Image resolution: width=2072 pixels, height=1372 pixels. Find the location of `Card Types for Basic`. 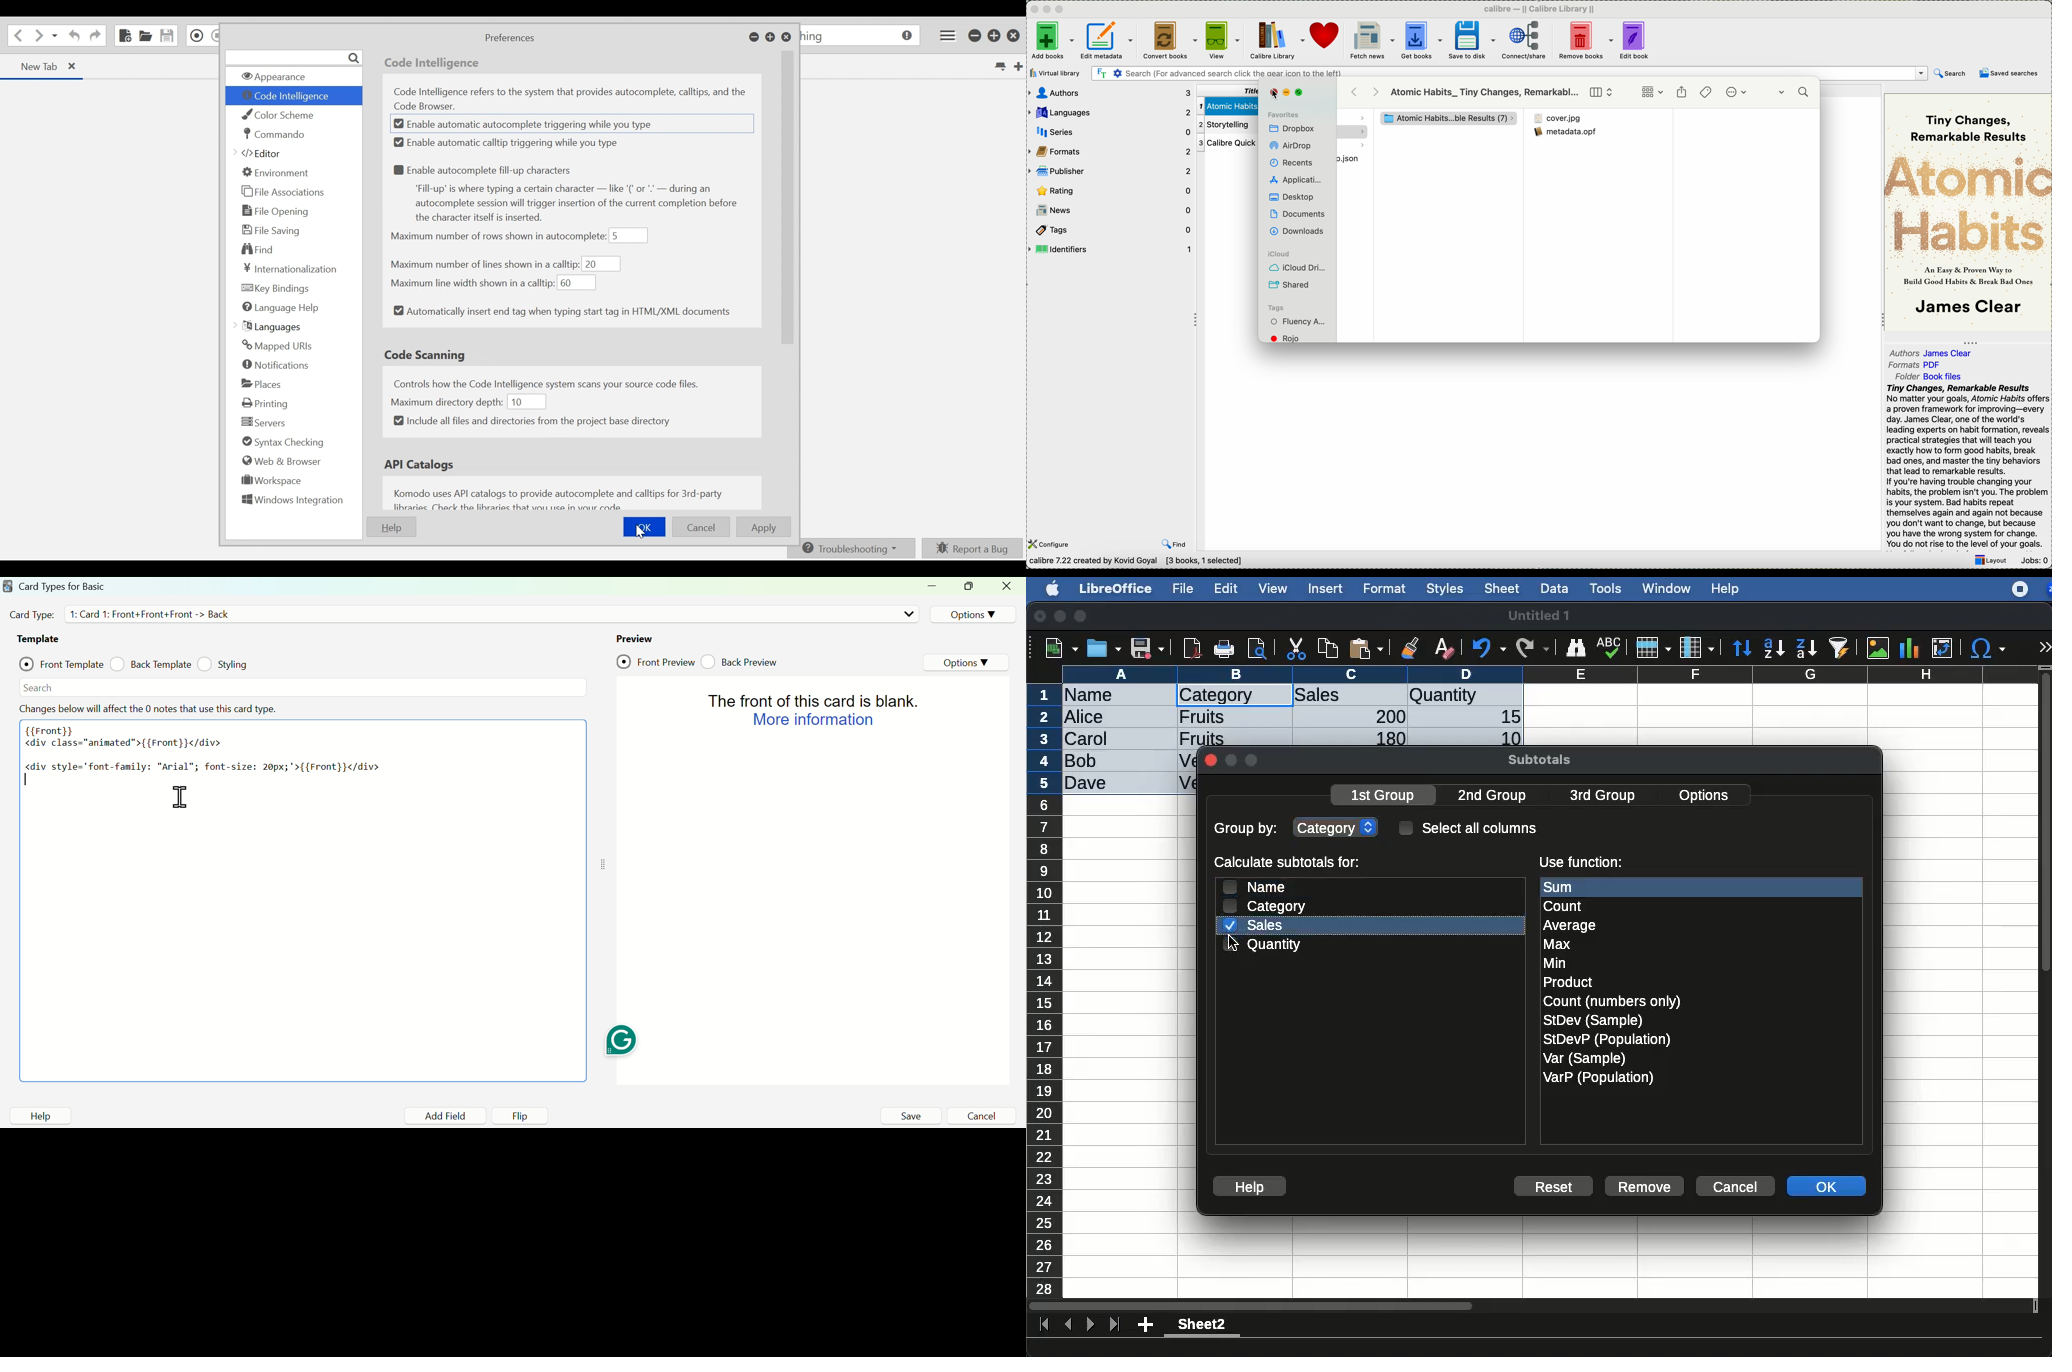

Card Types for Basic is located at coordinates (63, 586).